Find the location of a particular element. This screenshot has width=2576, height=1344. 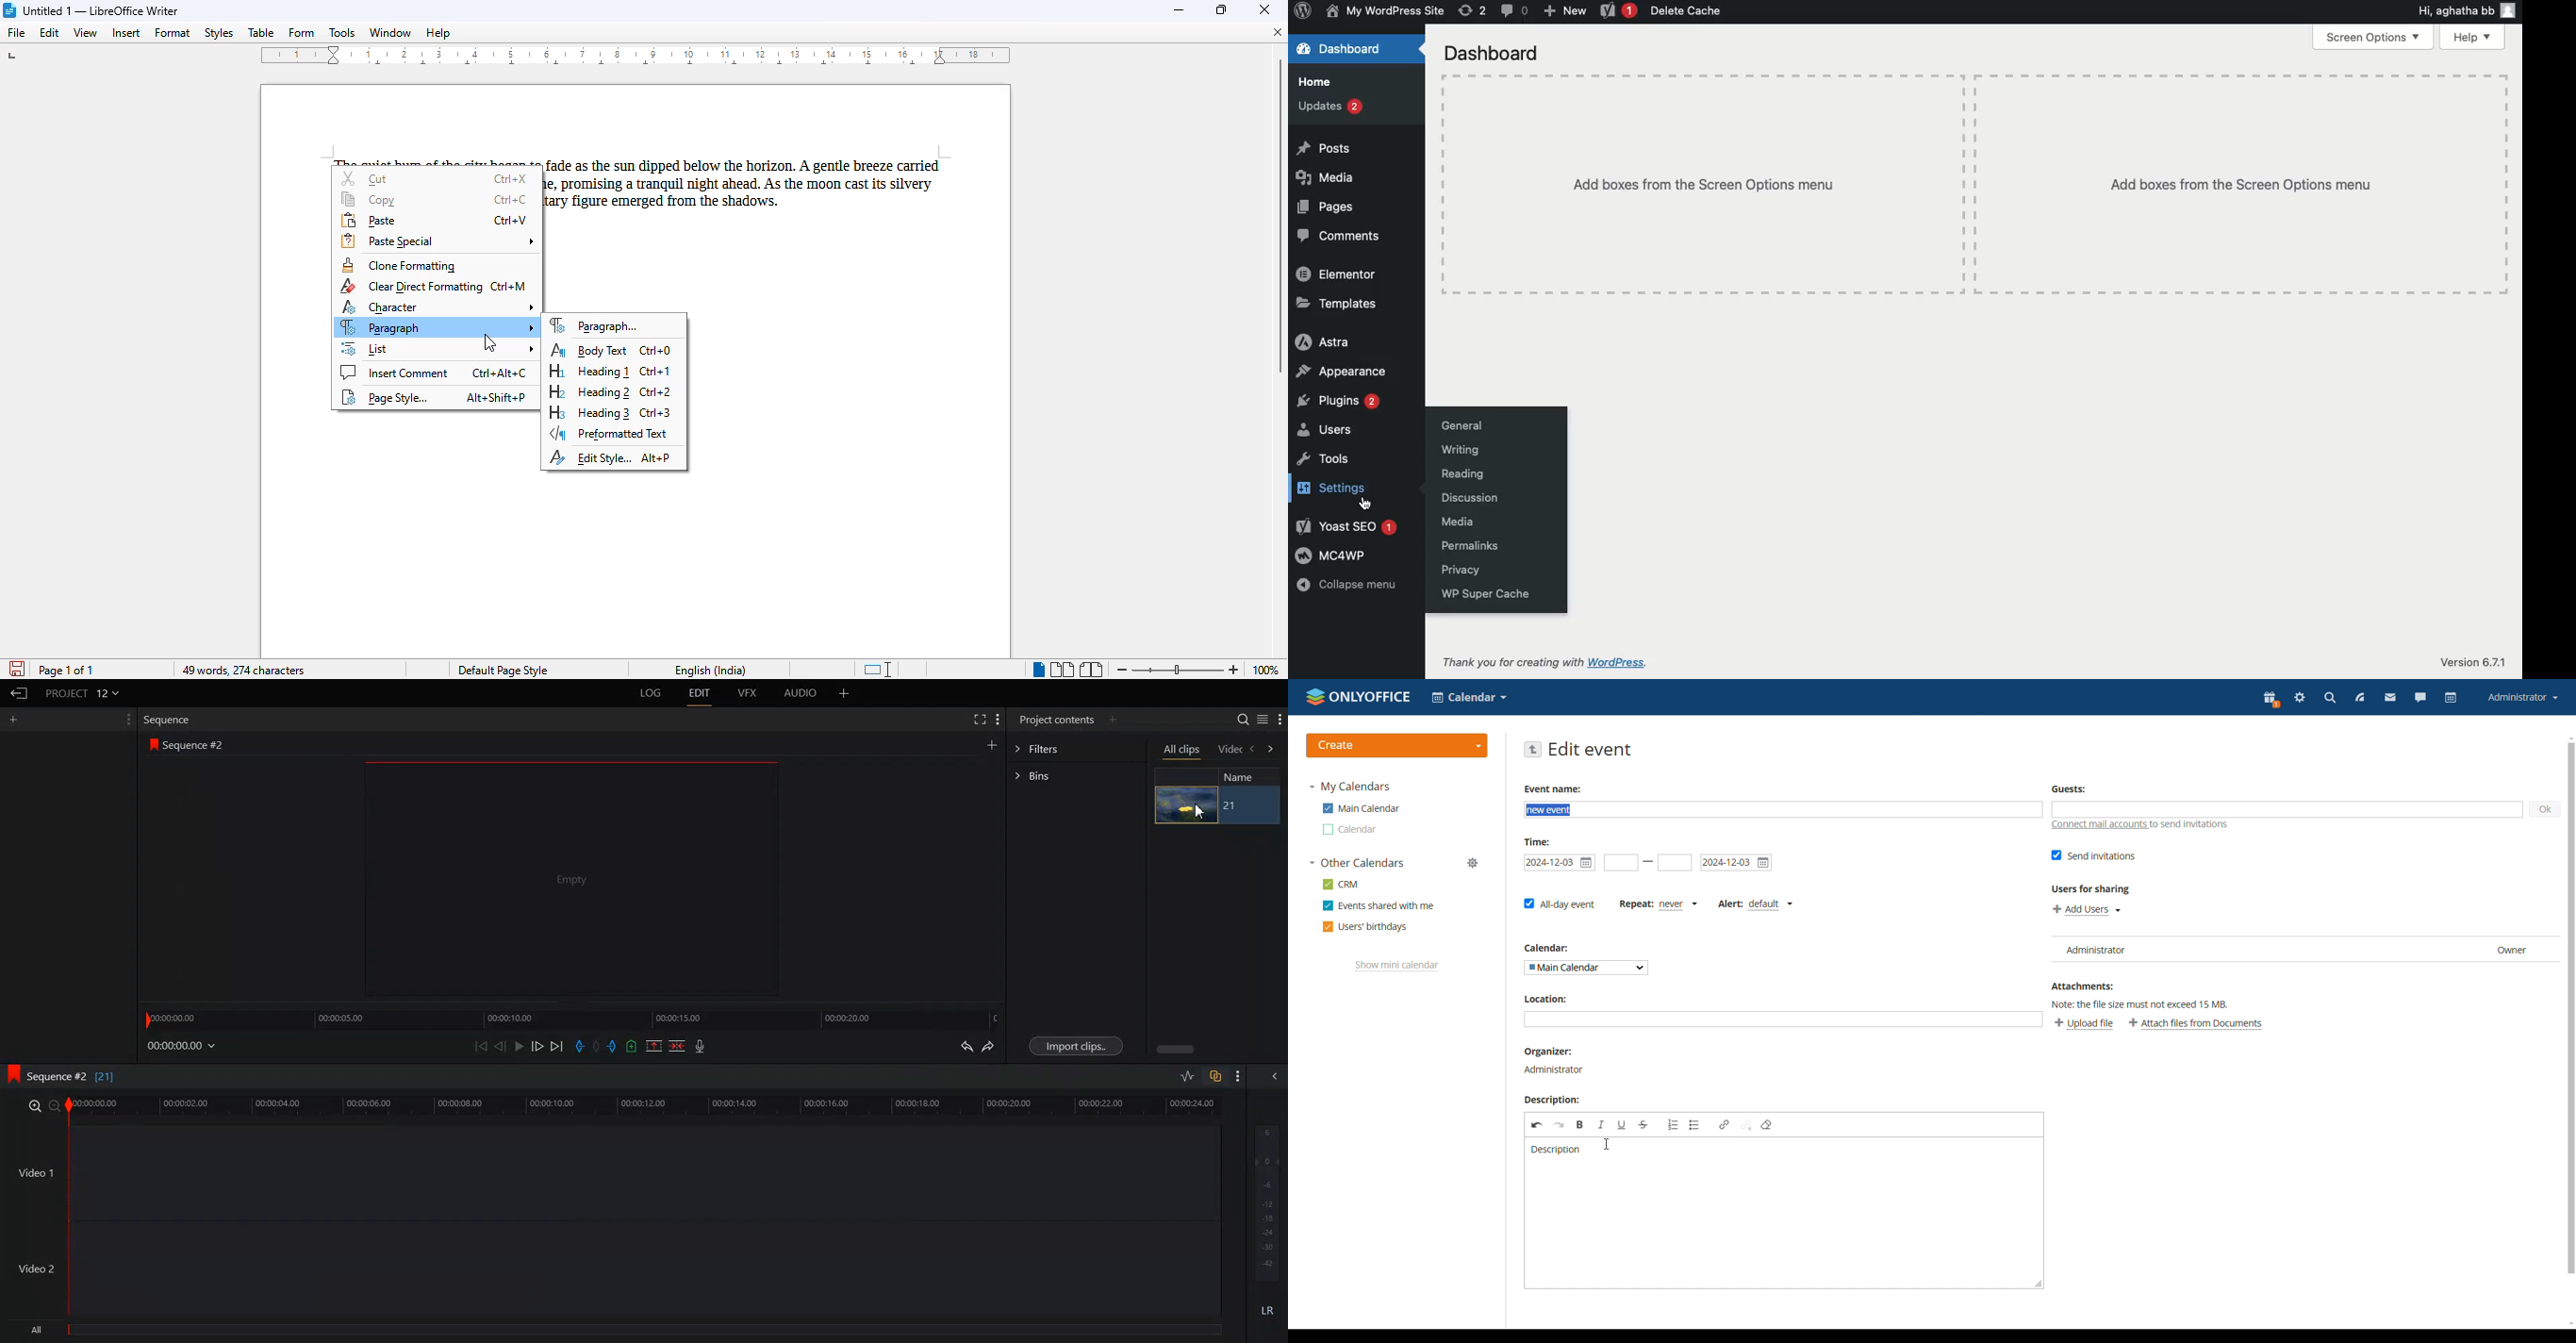

Timeline is located at coordinates (645, 1106).